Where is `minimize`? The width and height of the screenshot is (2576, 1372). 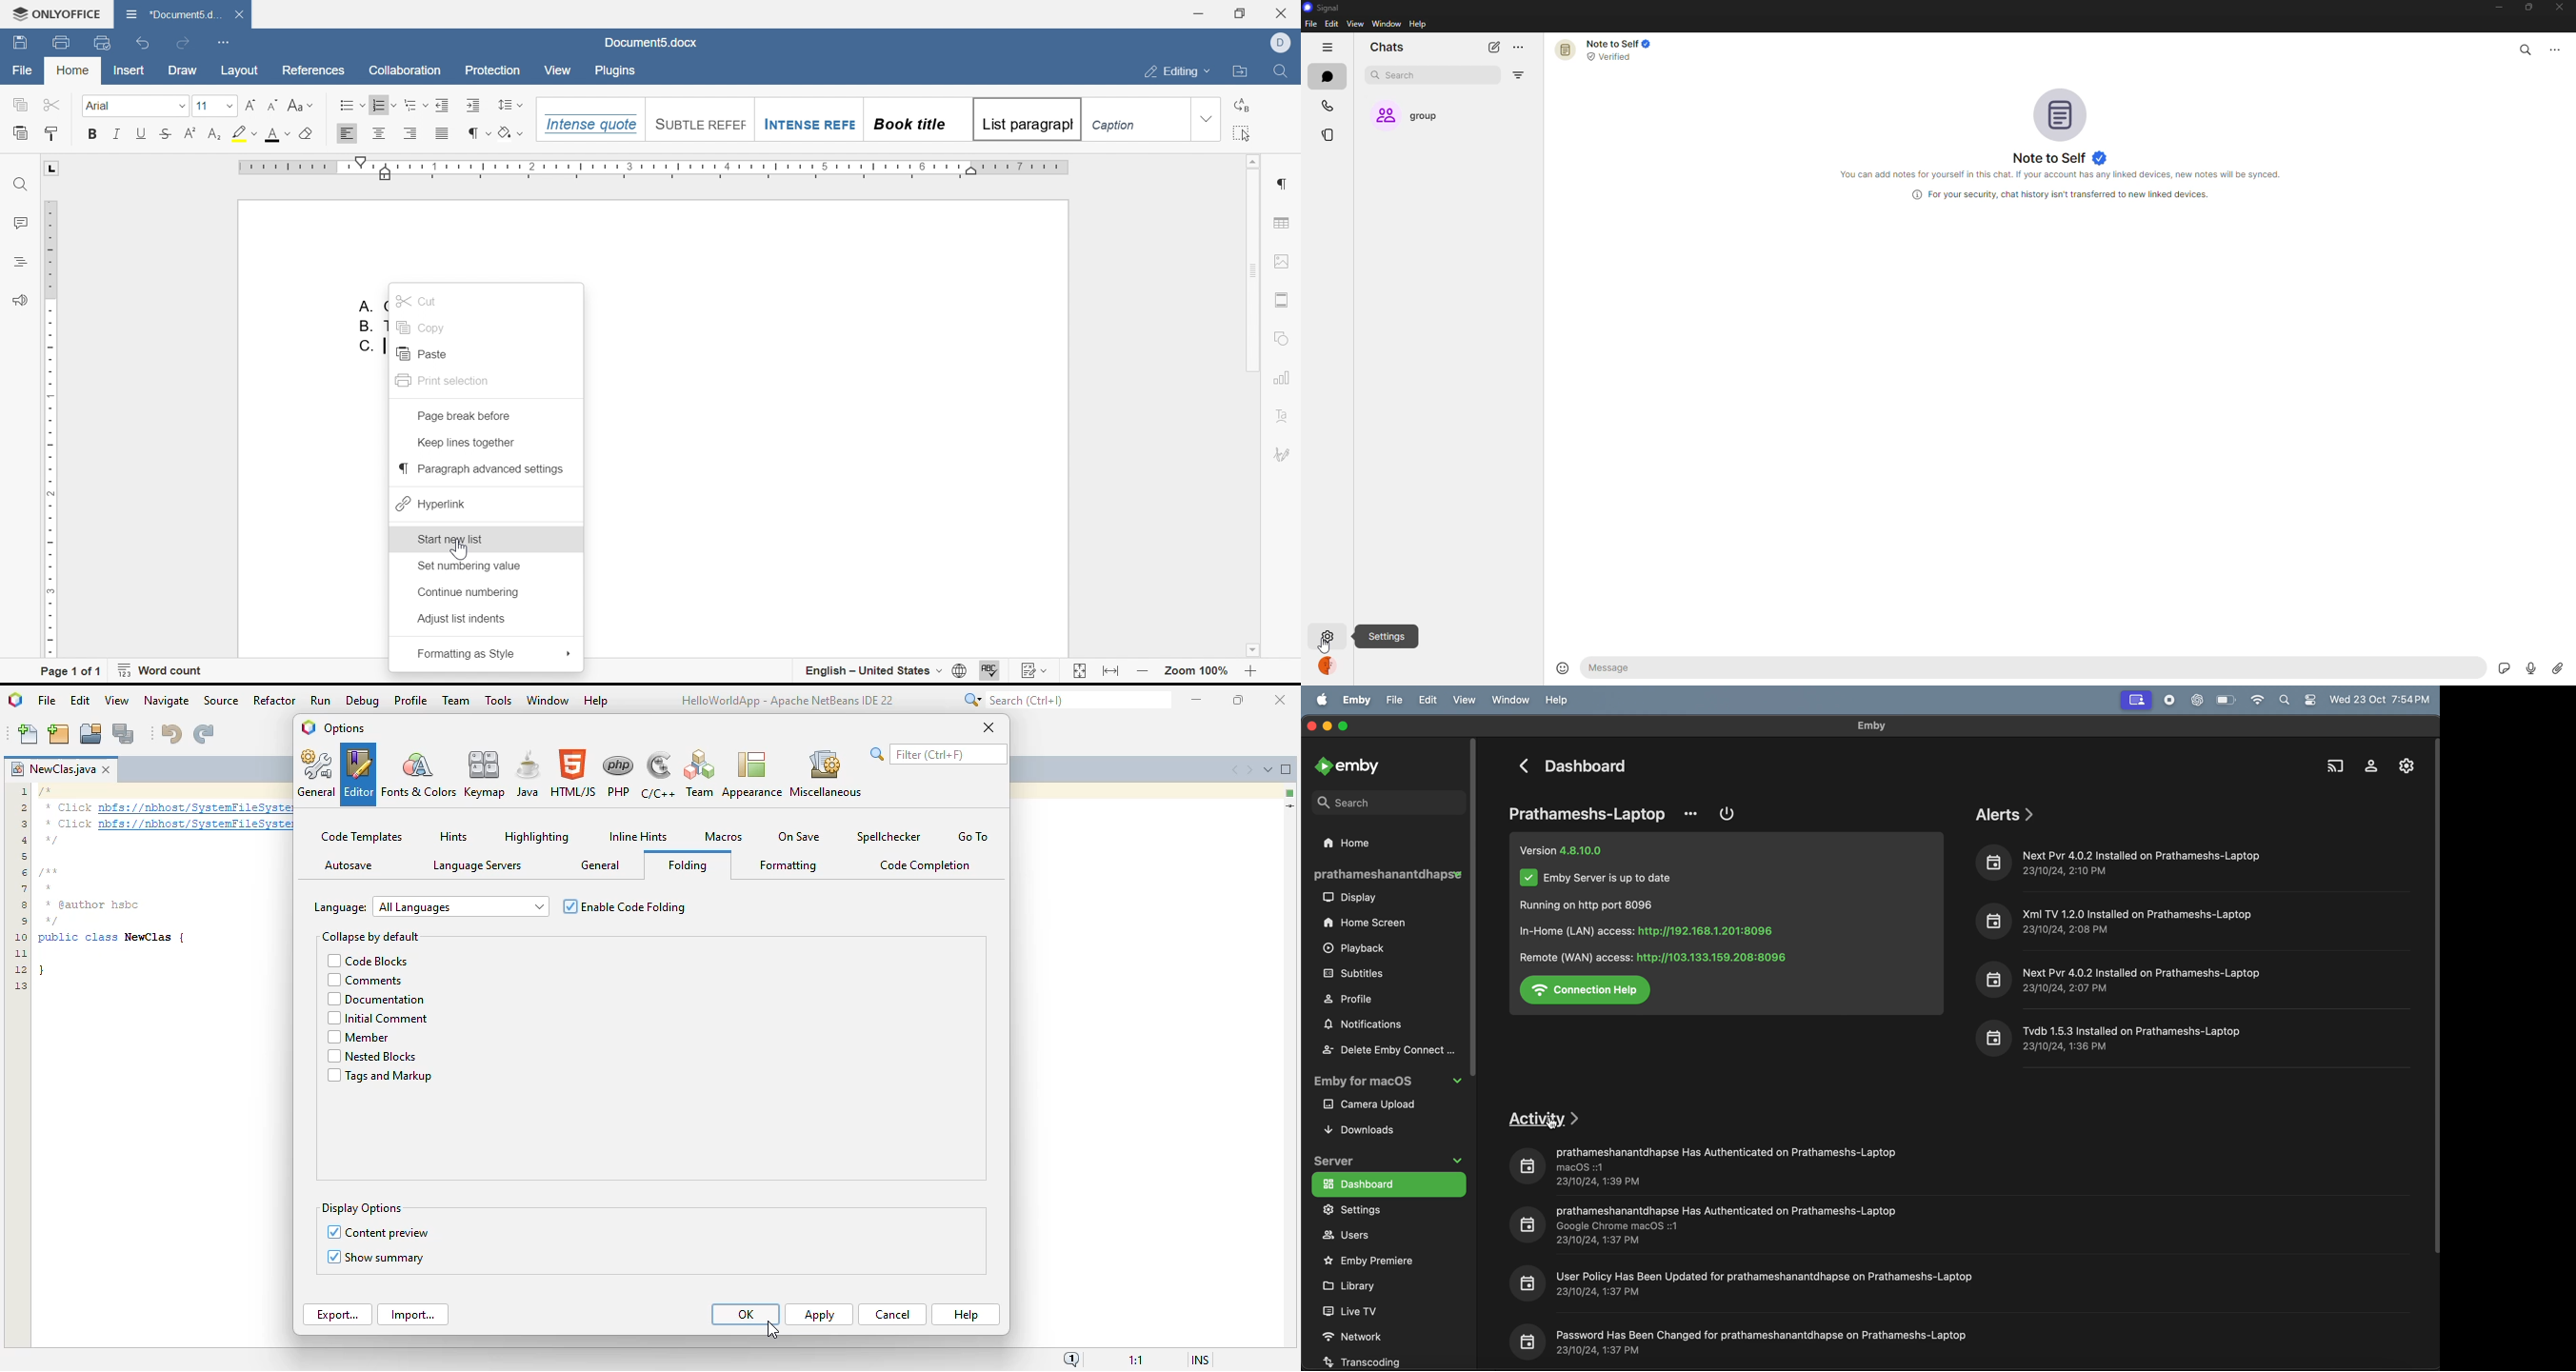
minimize is located at coordinates (2493, 9).